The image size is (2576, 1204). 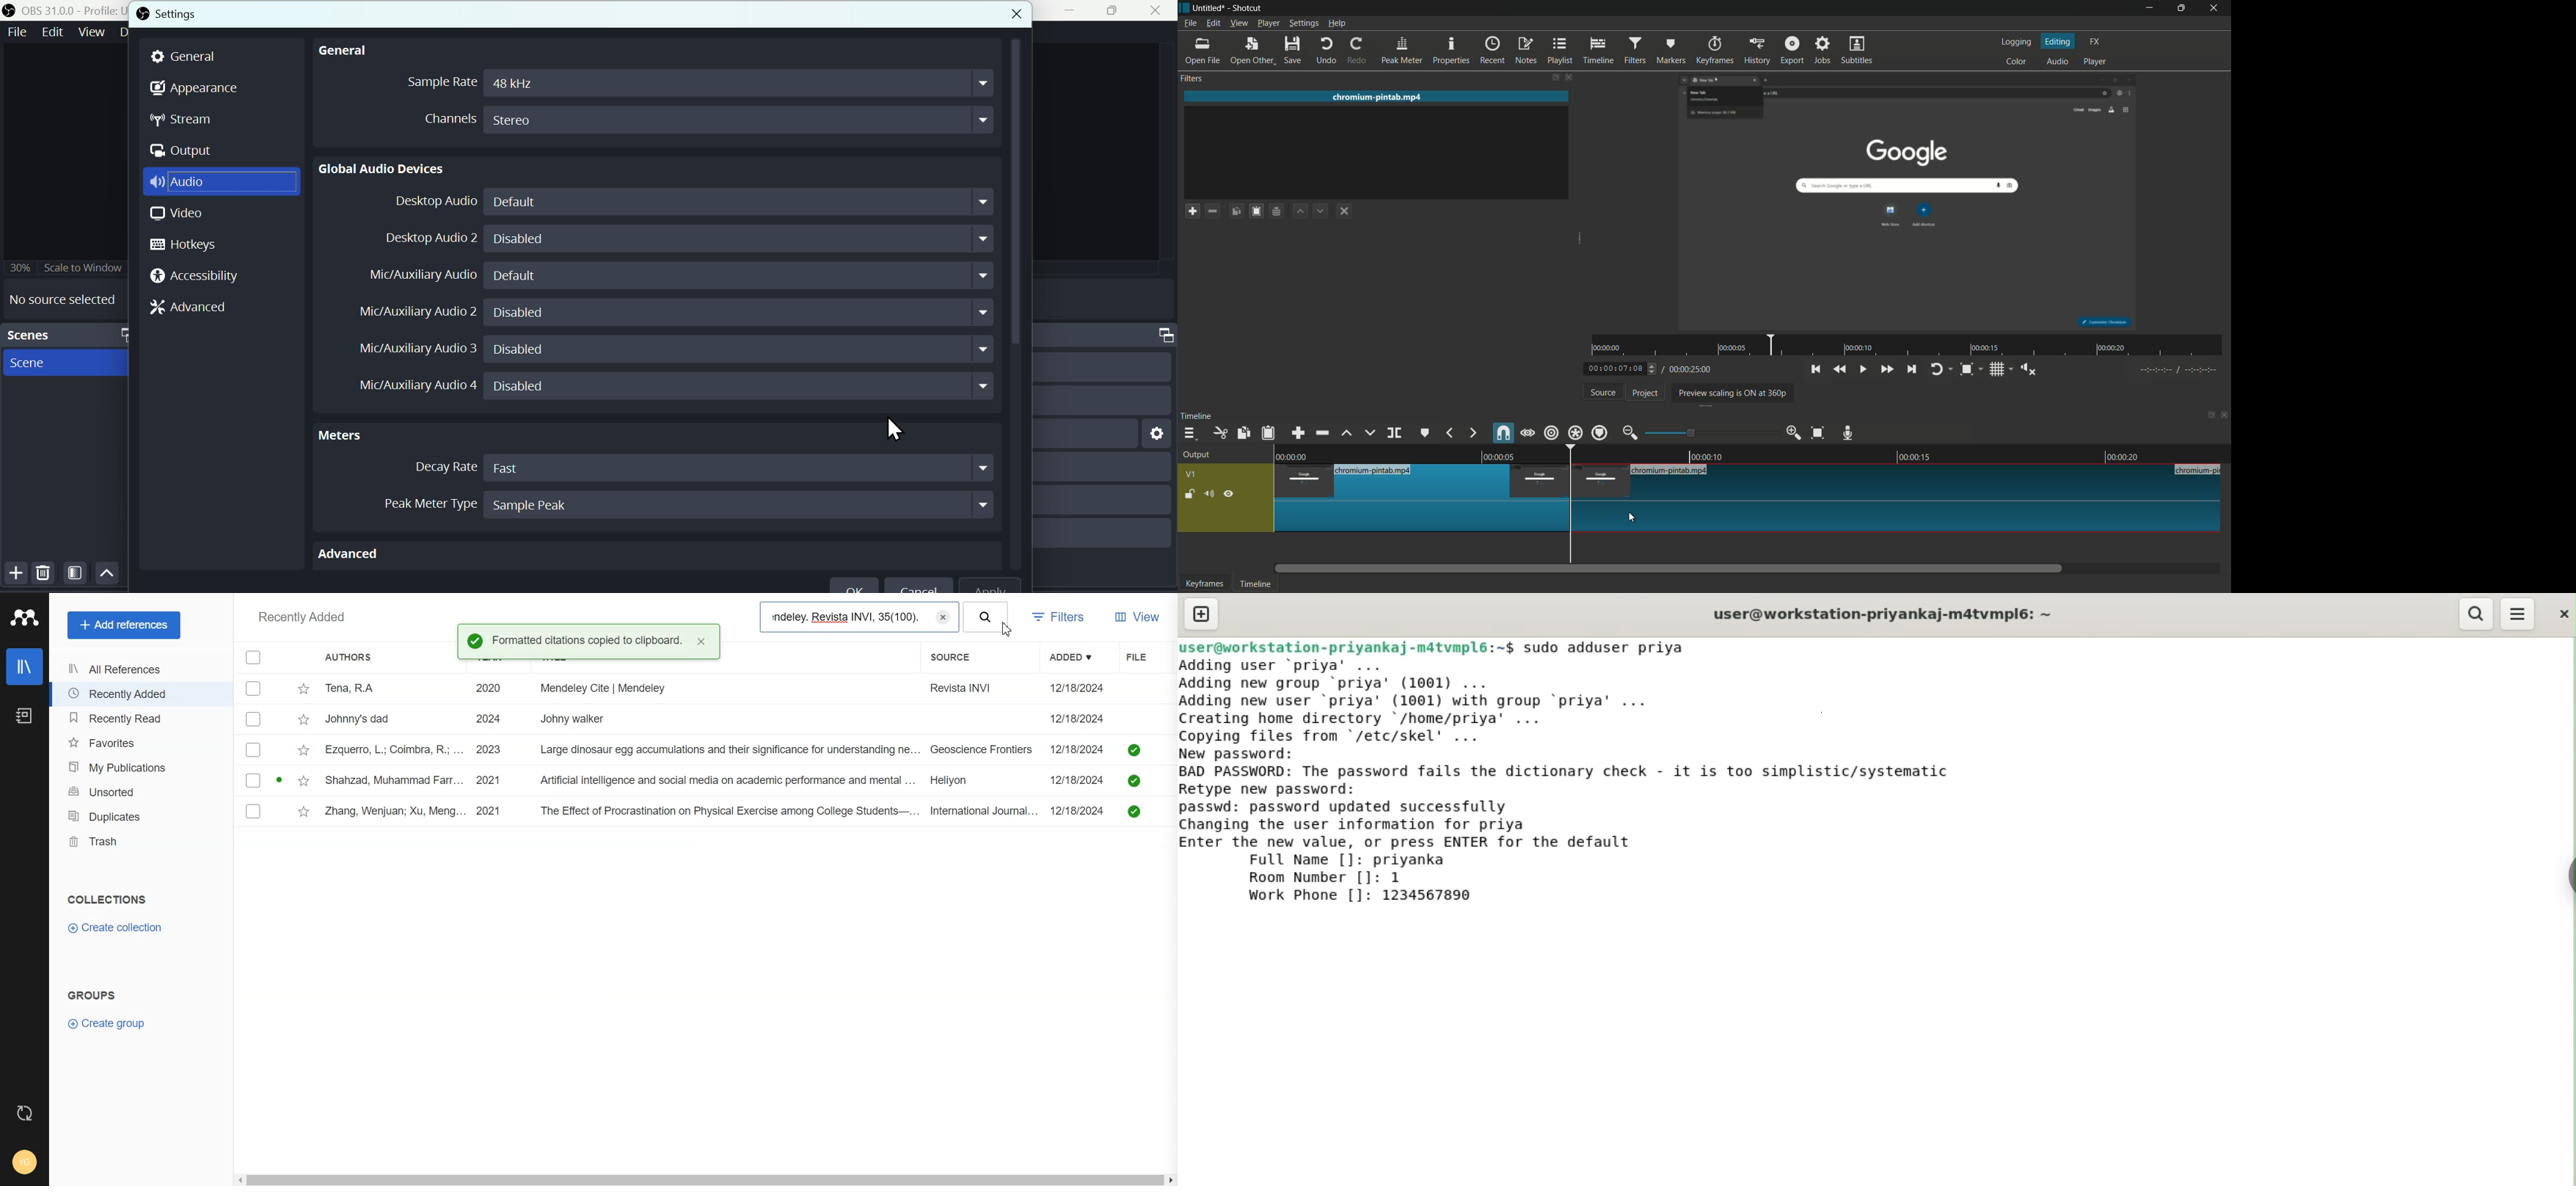 I want to click on Default, so click(x=741, y=275).